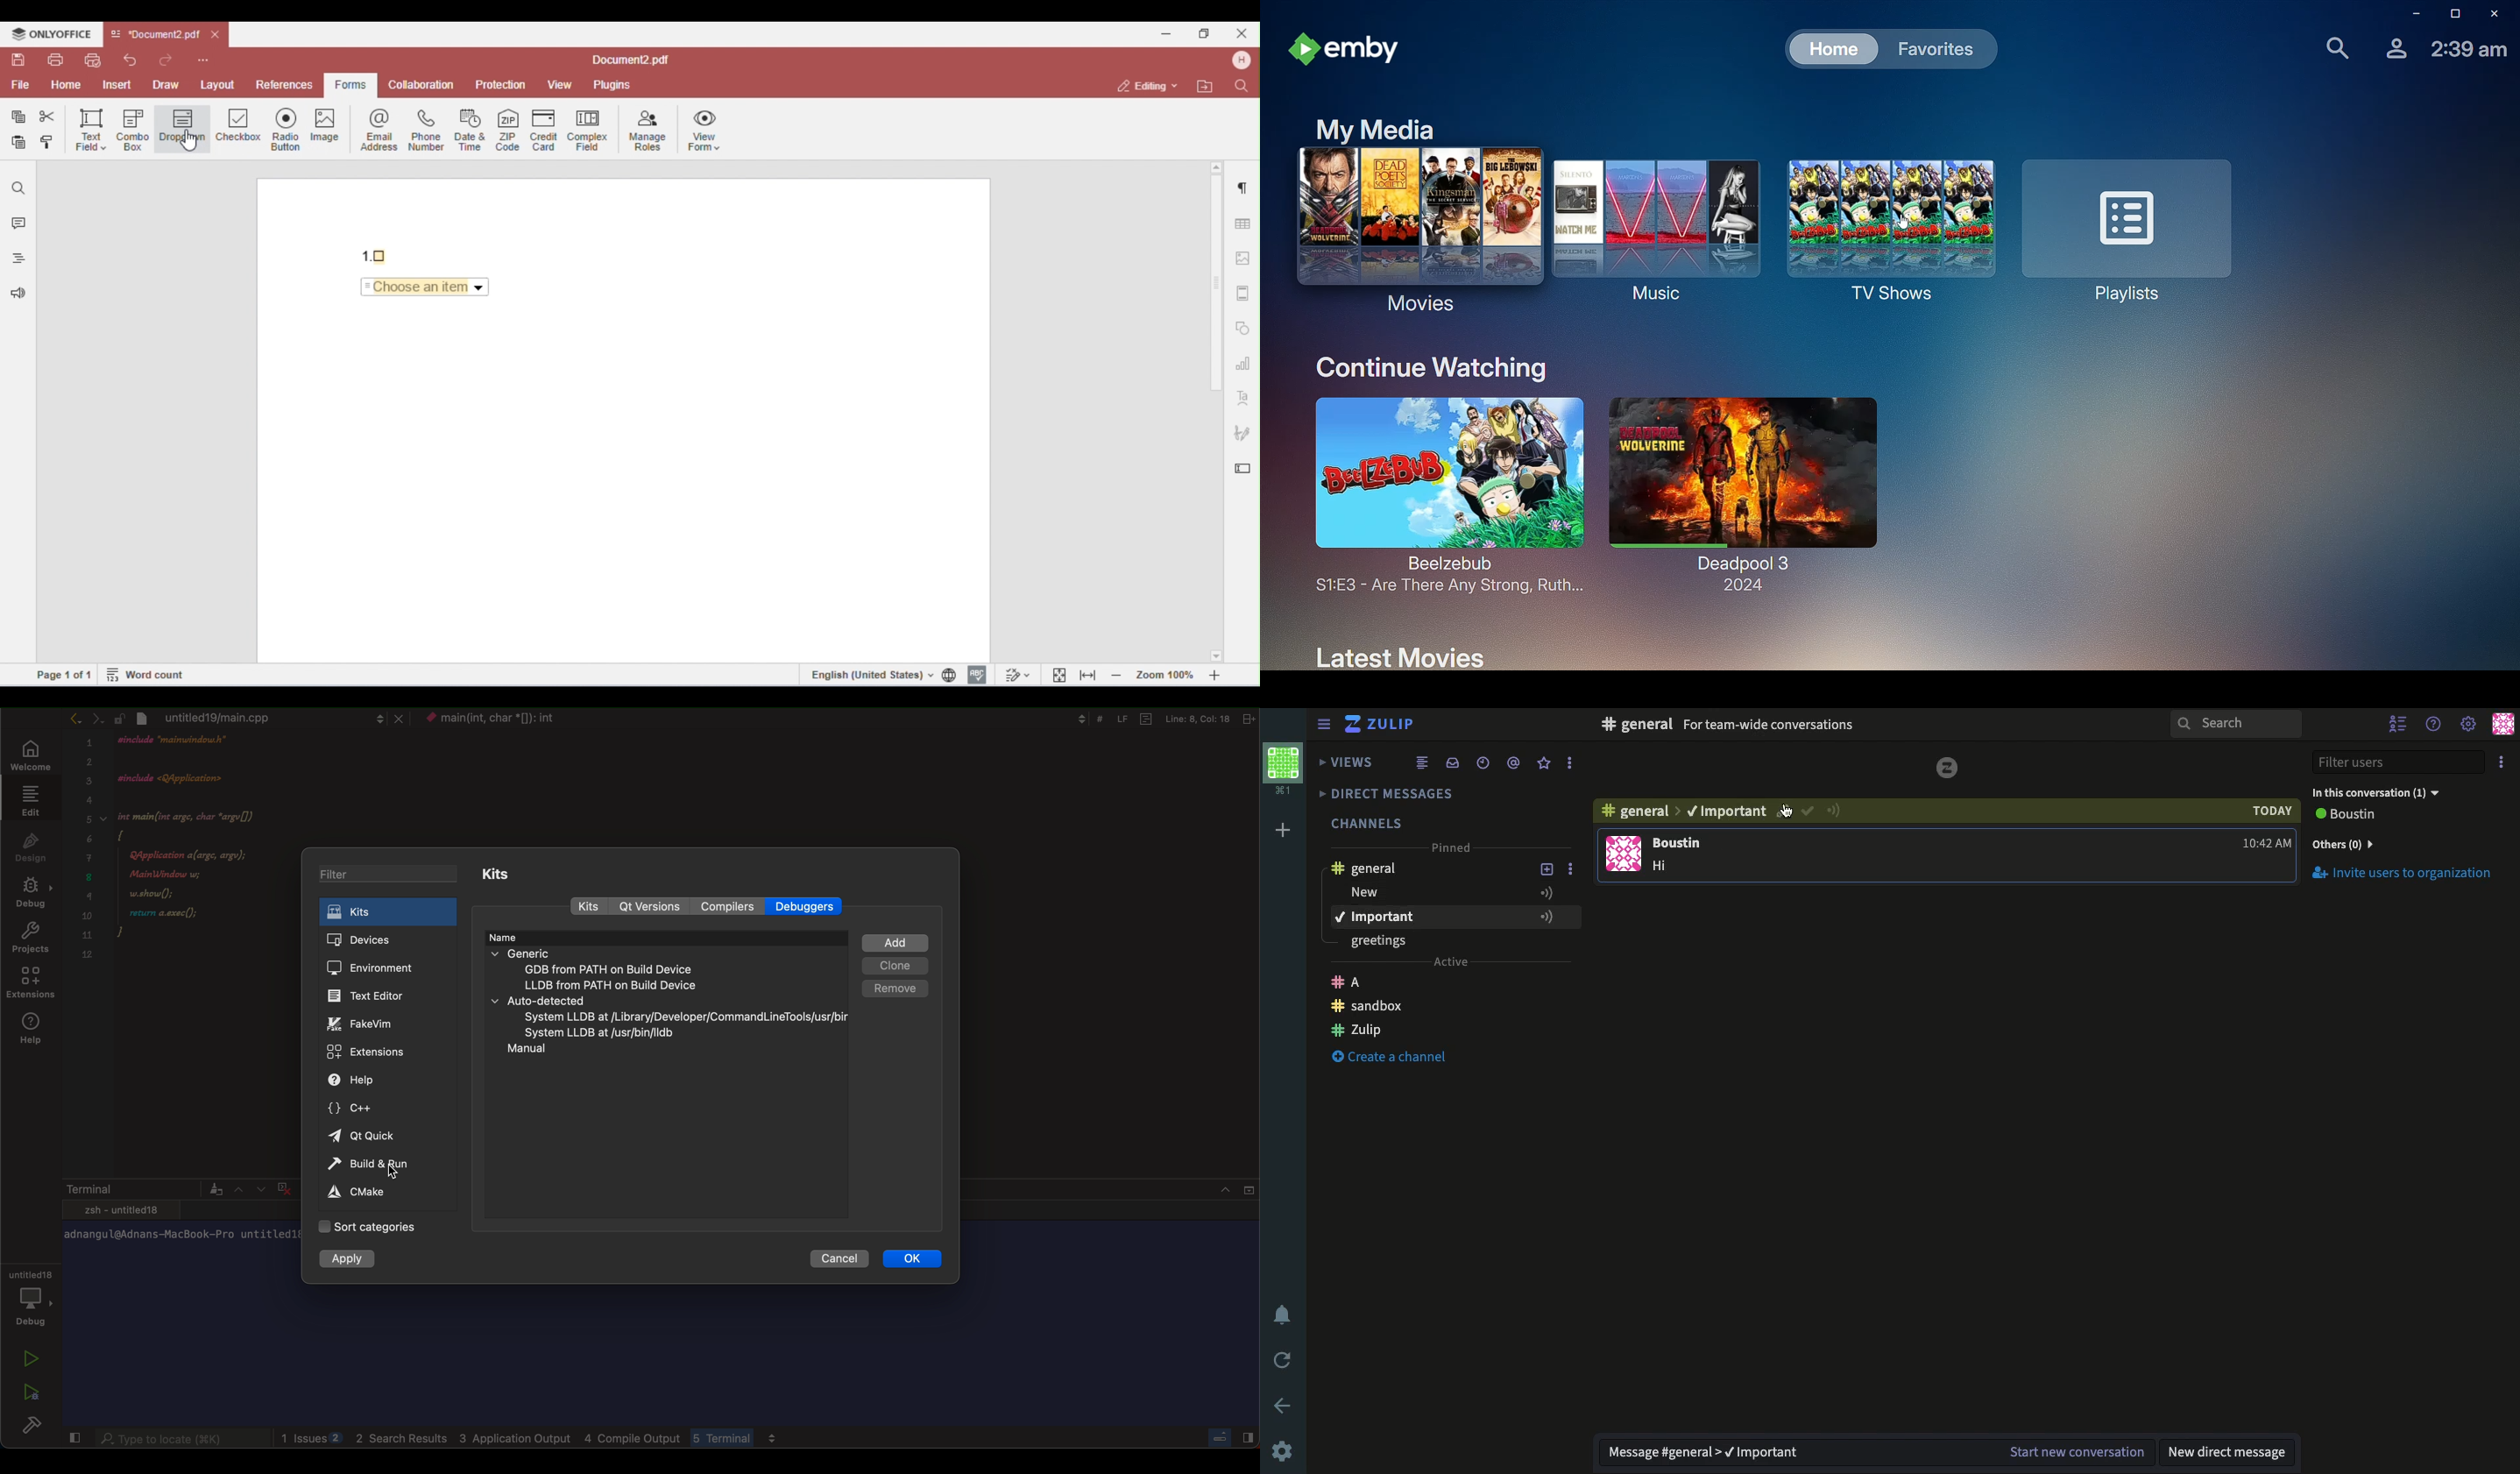 The image size is (2520, 1484). What do you see at coordinates (1437, 498) in the screenshot?
I see `Beelzebub` at bounding box center [1437, 498].